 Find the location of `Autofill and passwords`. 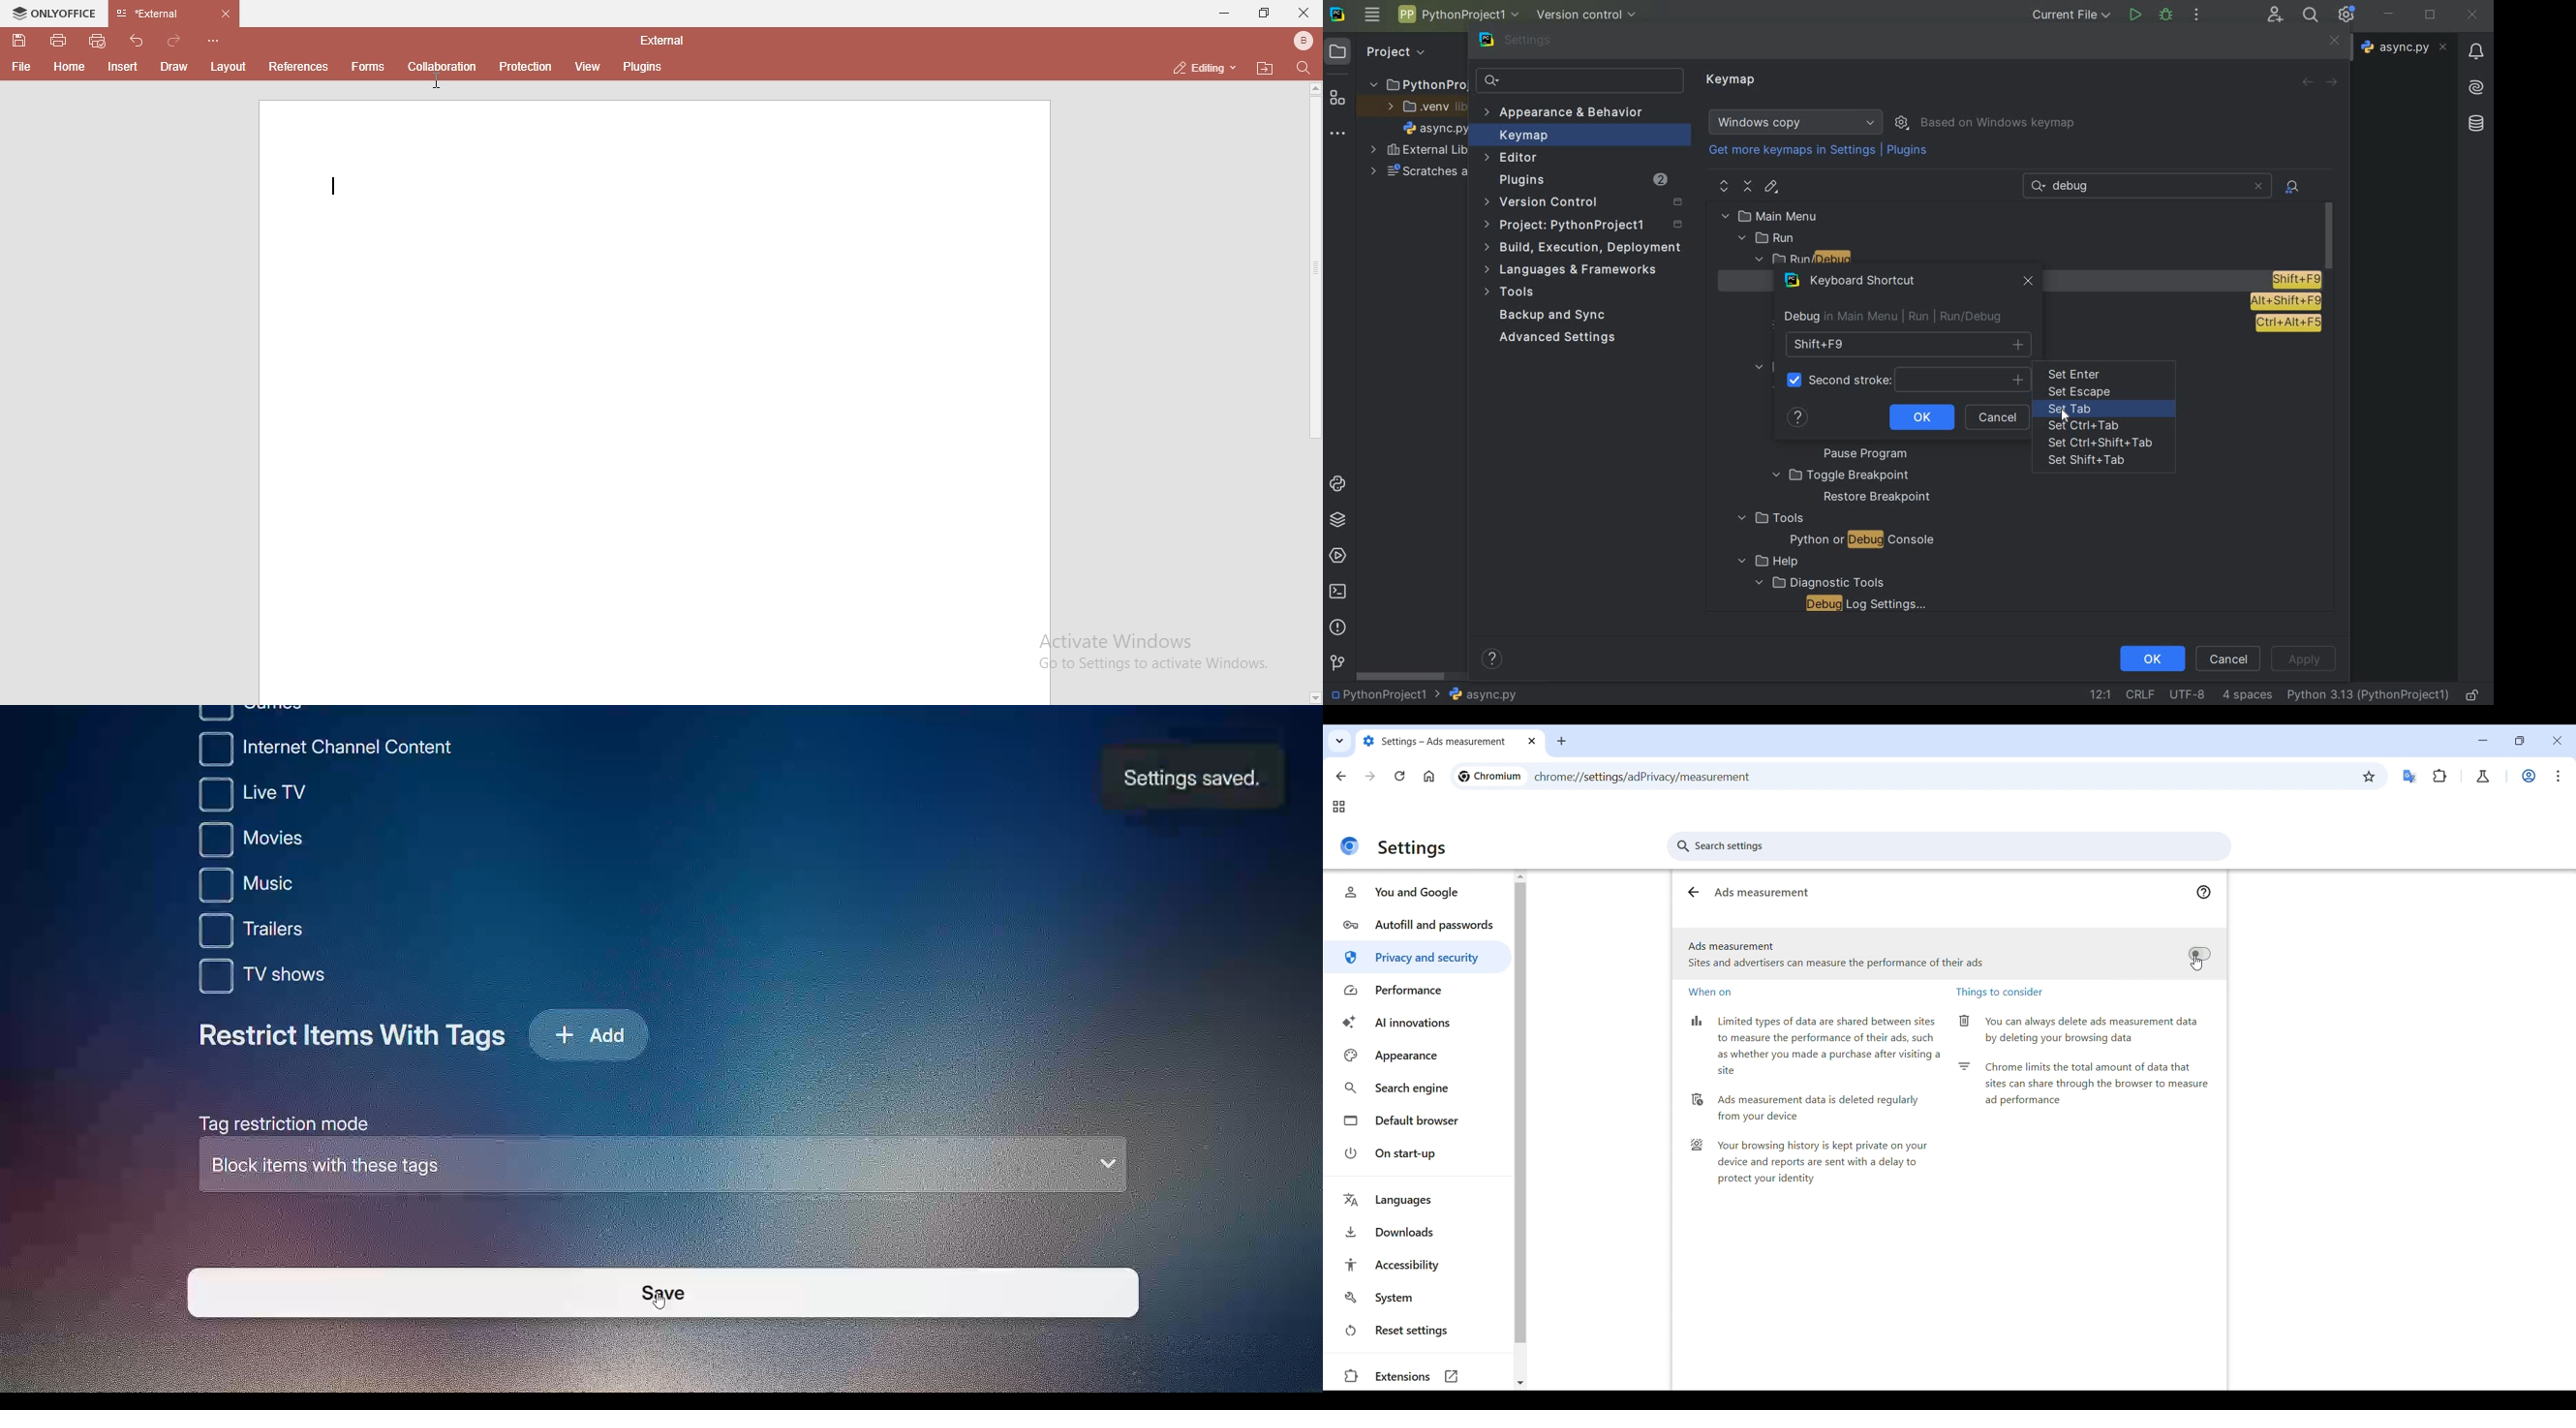

Autofill and passwords is located at coordinates (1419, 924).